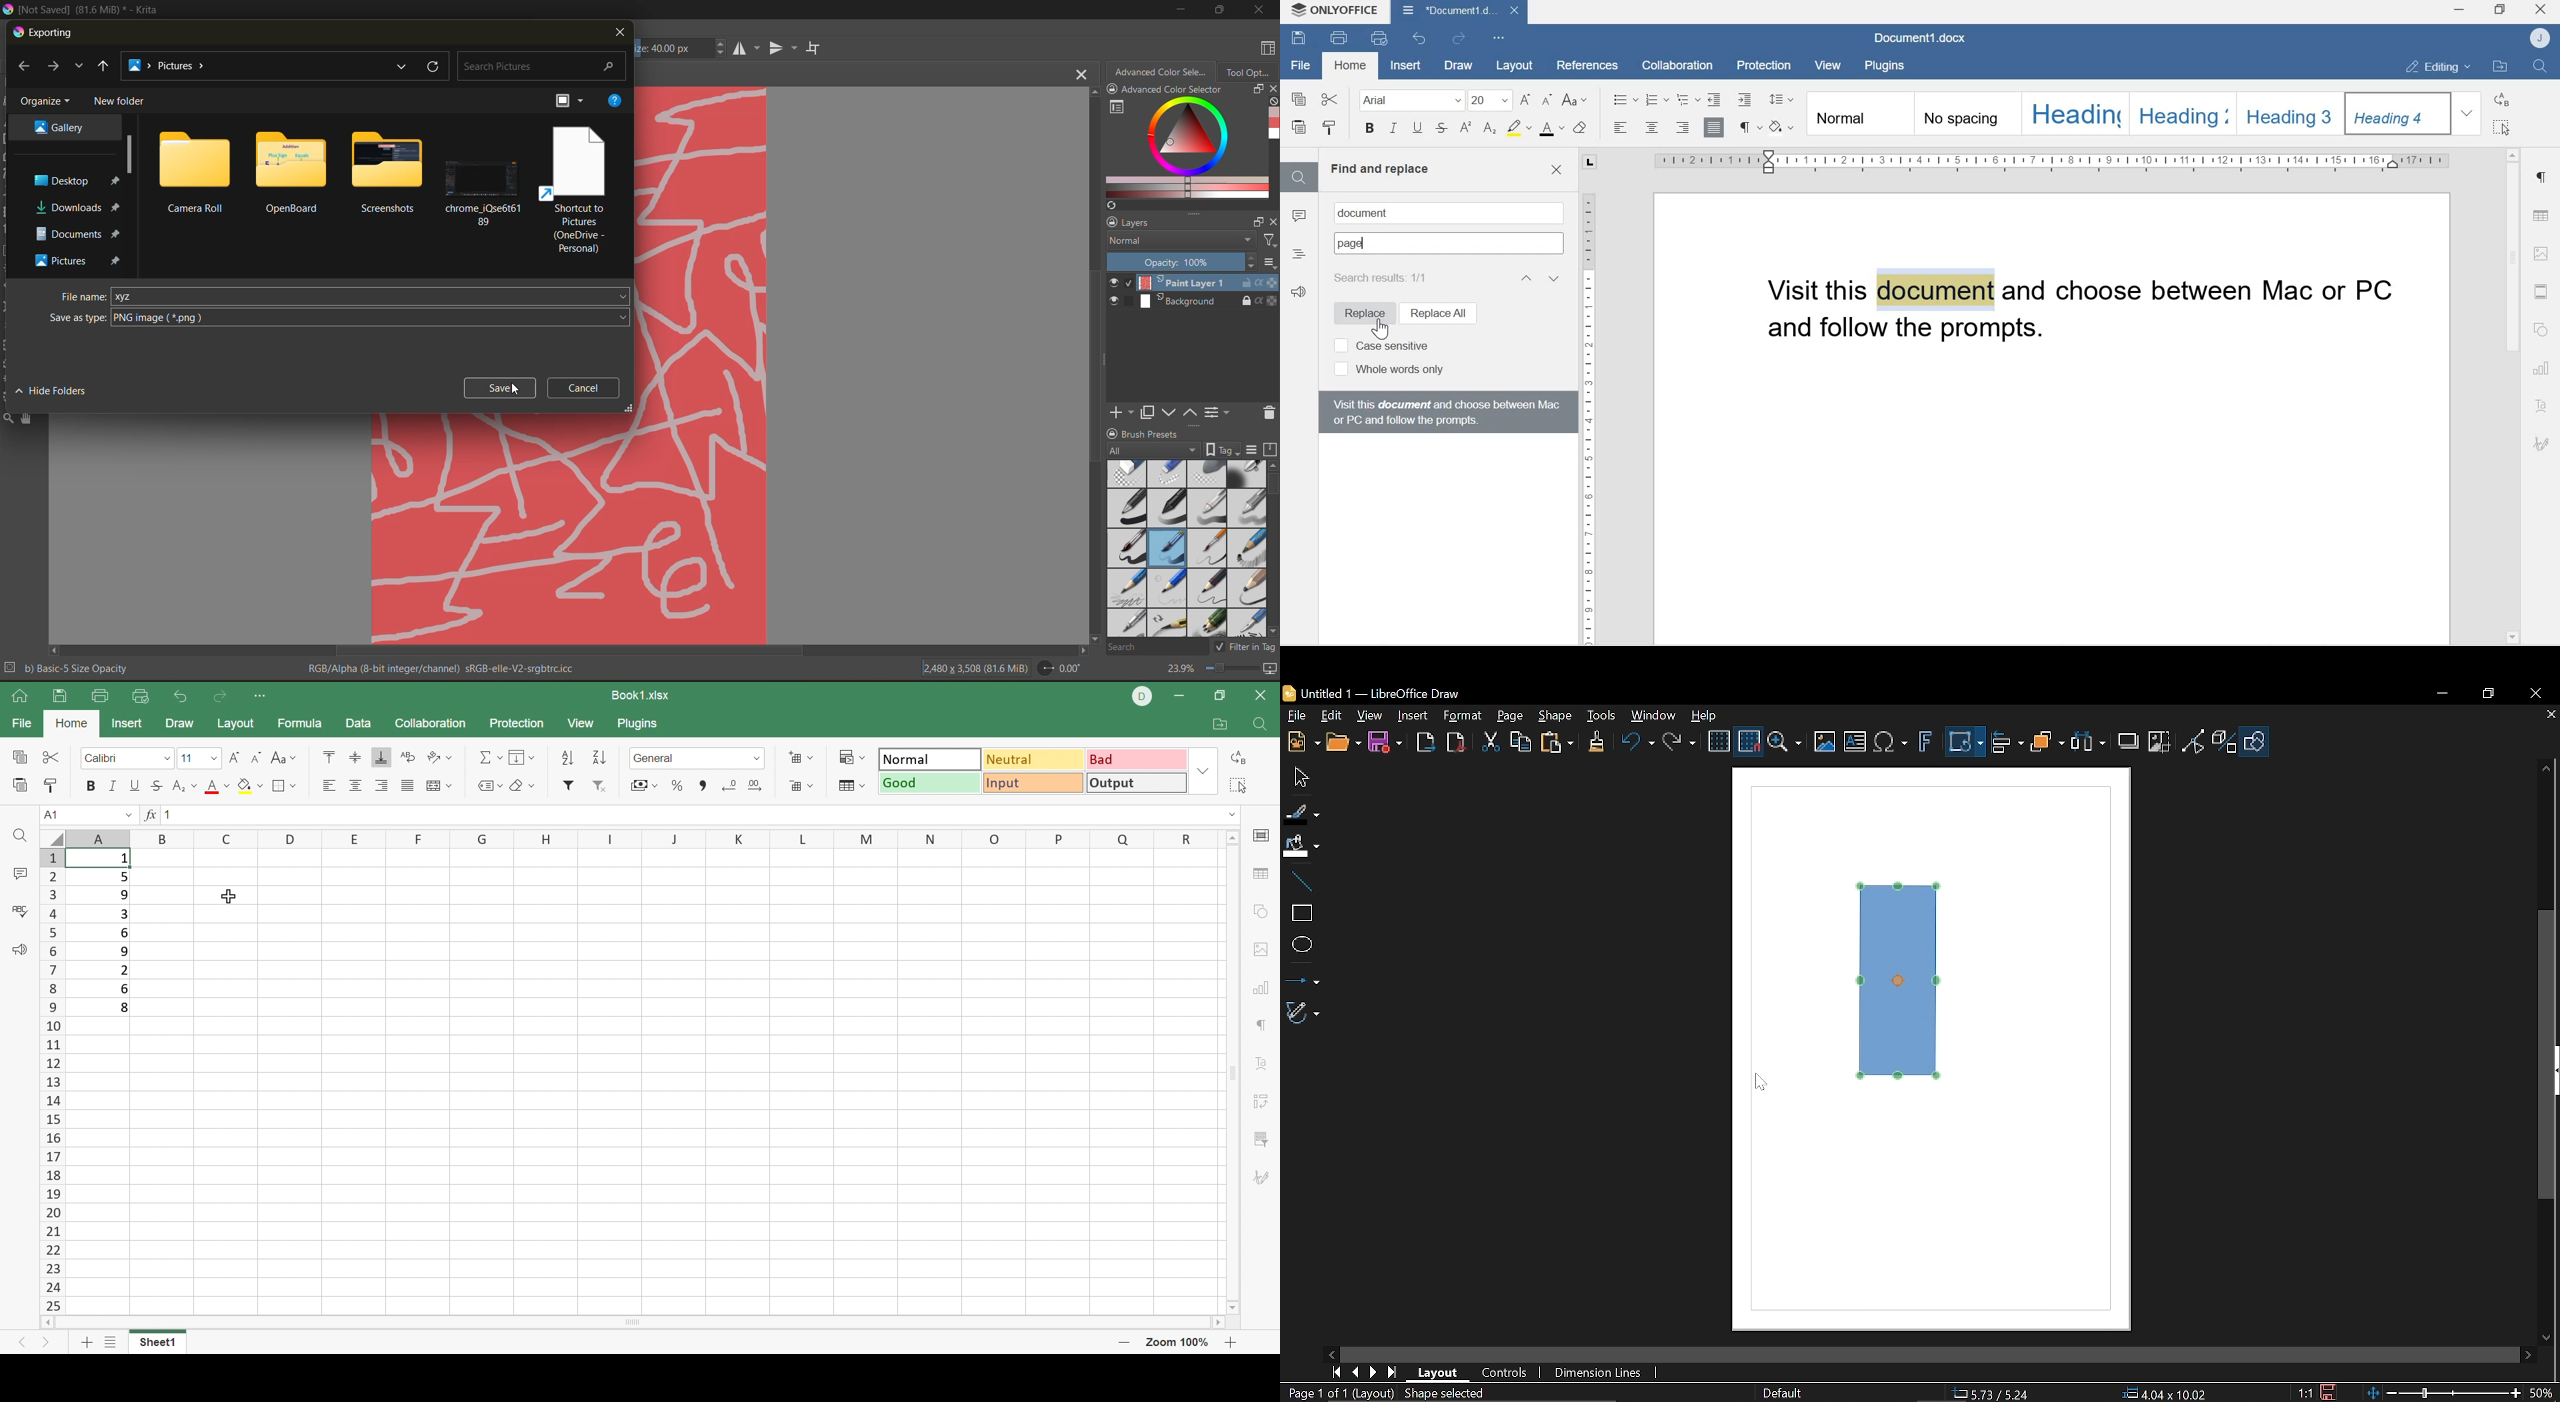 The image size is (2576, 1428). I want to click on Shape, so click(1558, 717).